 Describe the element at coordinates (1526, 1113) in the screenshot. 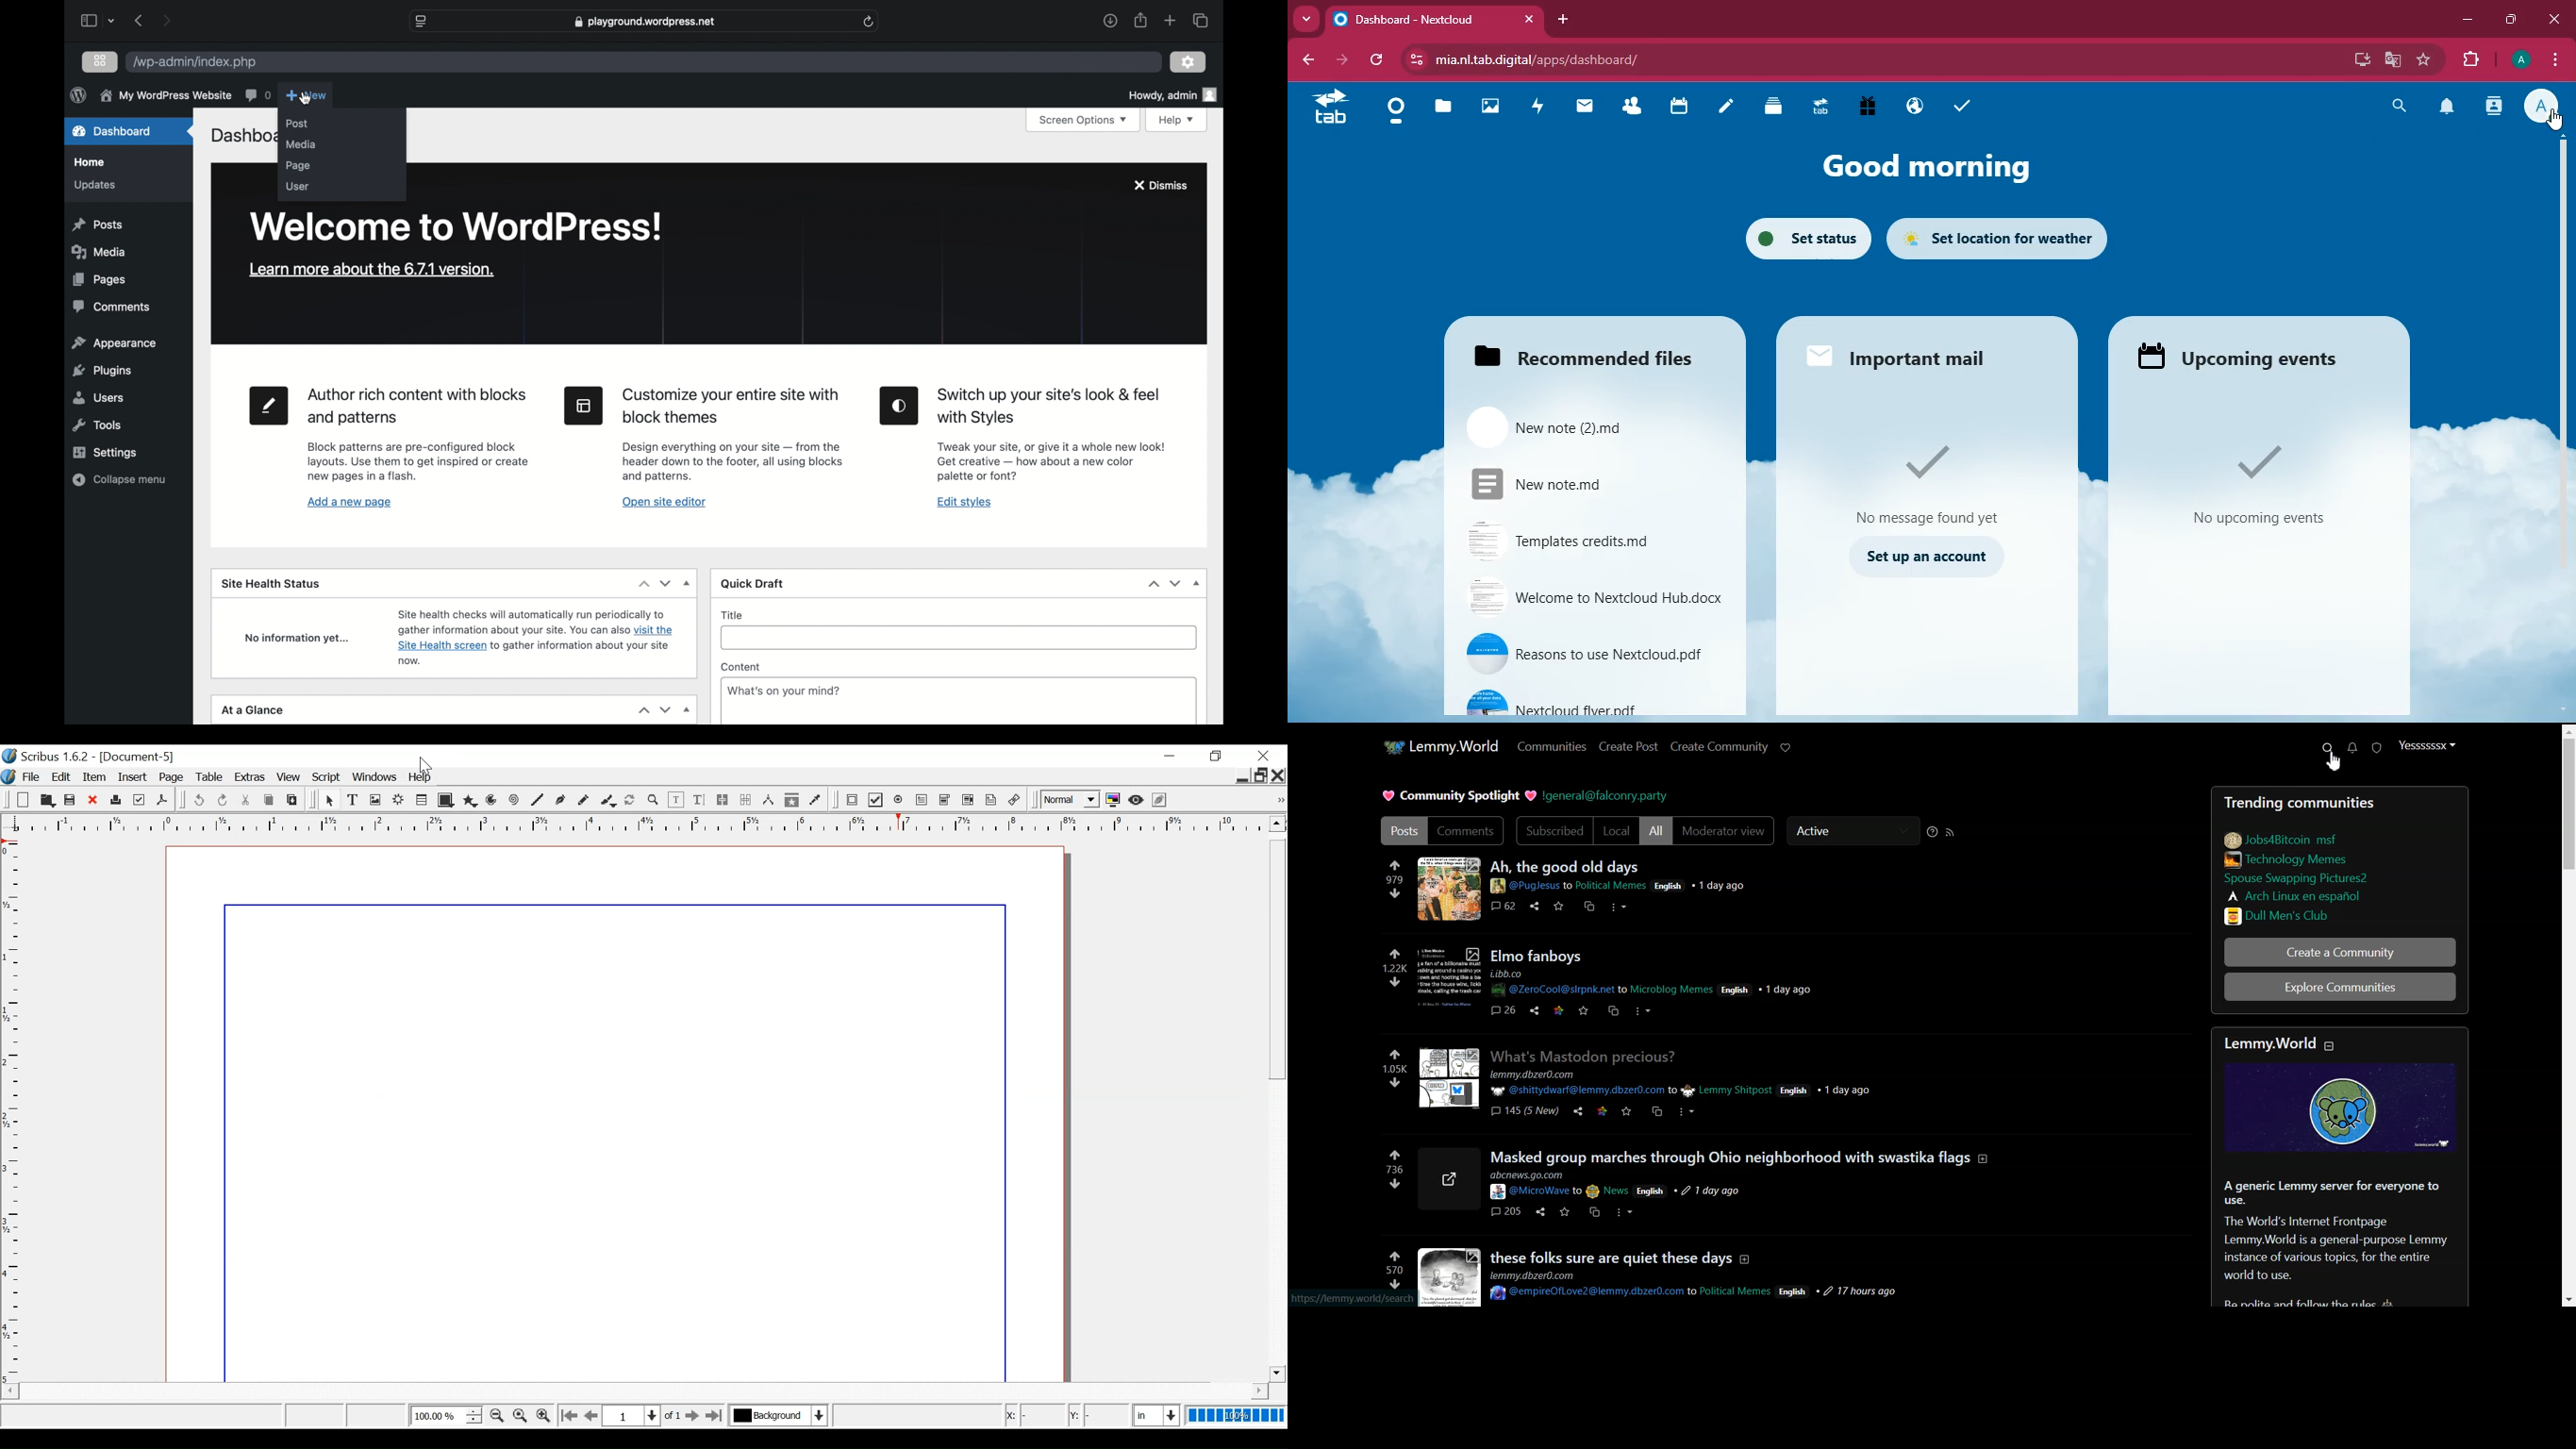

I see `comments` at that location.